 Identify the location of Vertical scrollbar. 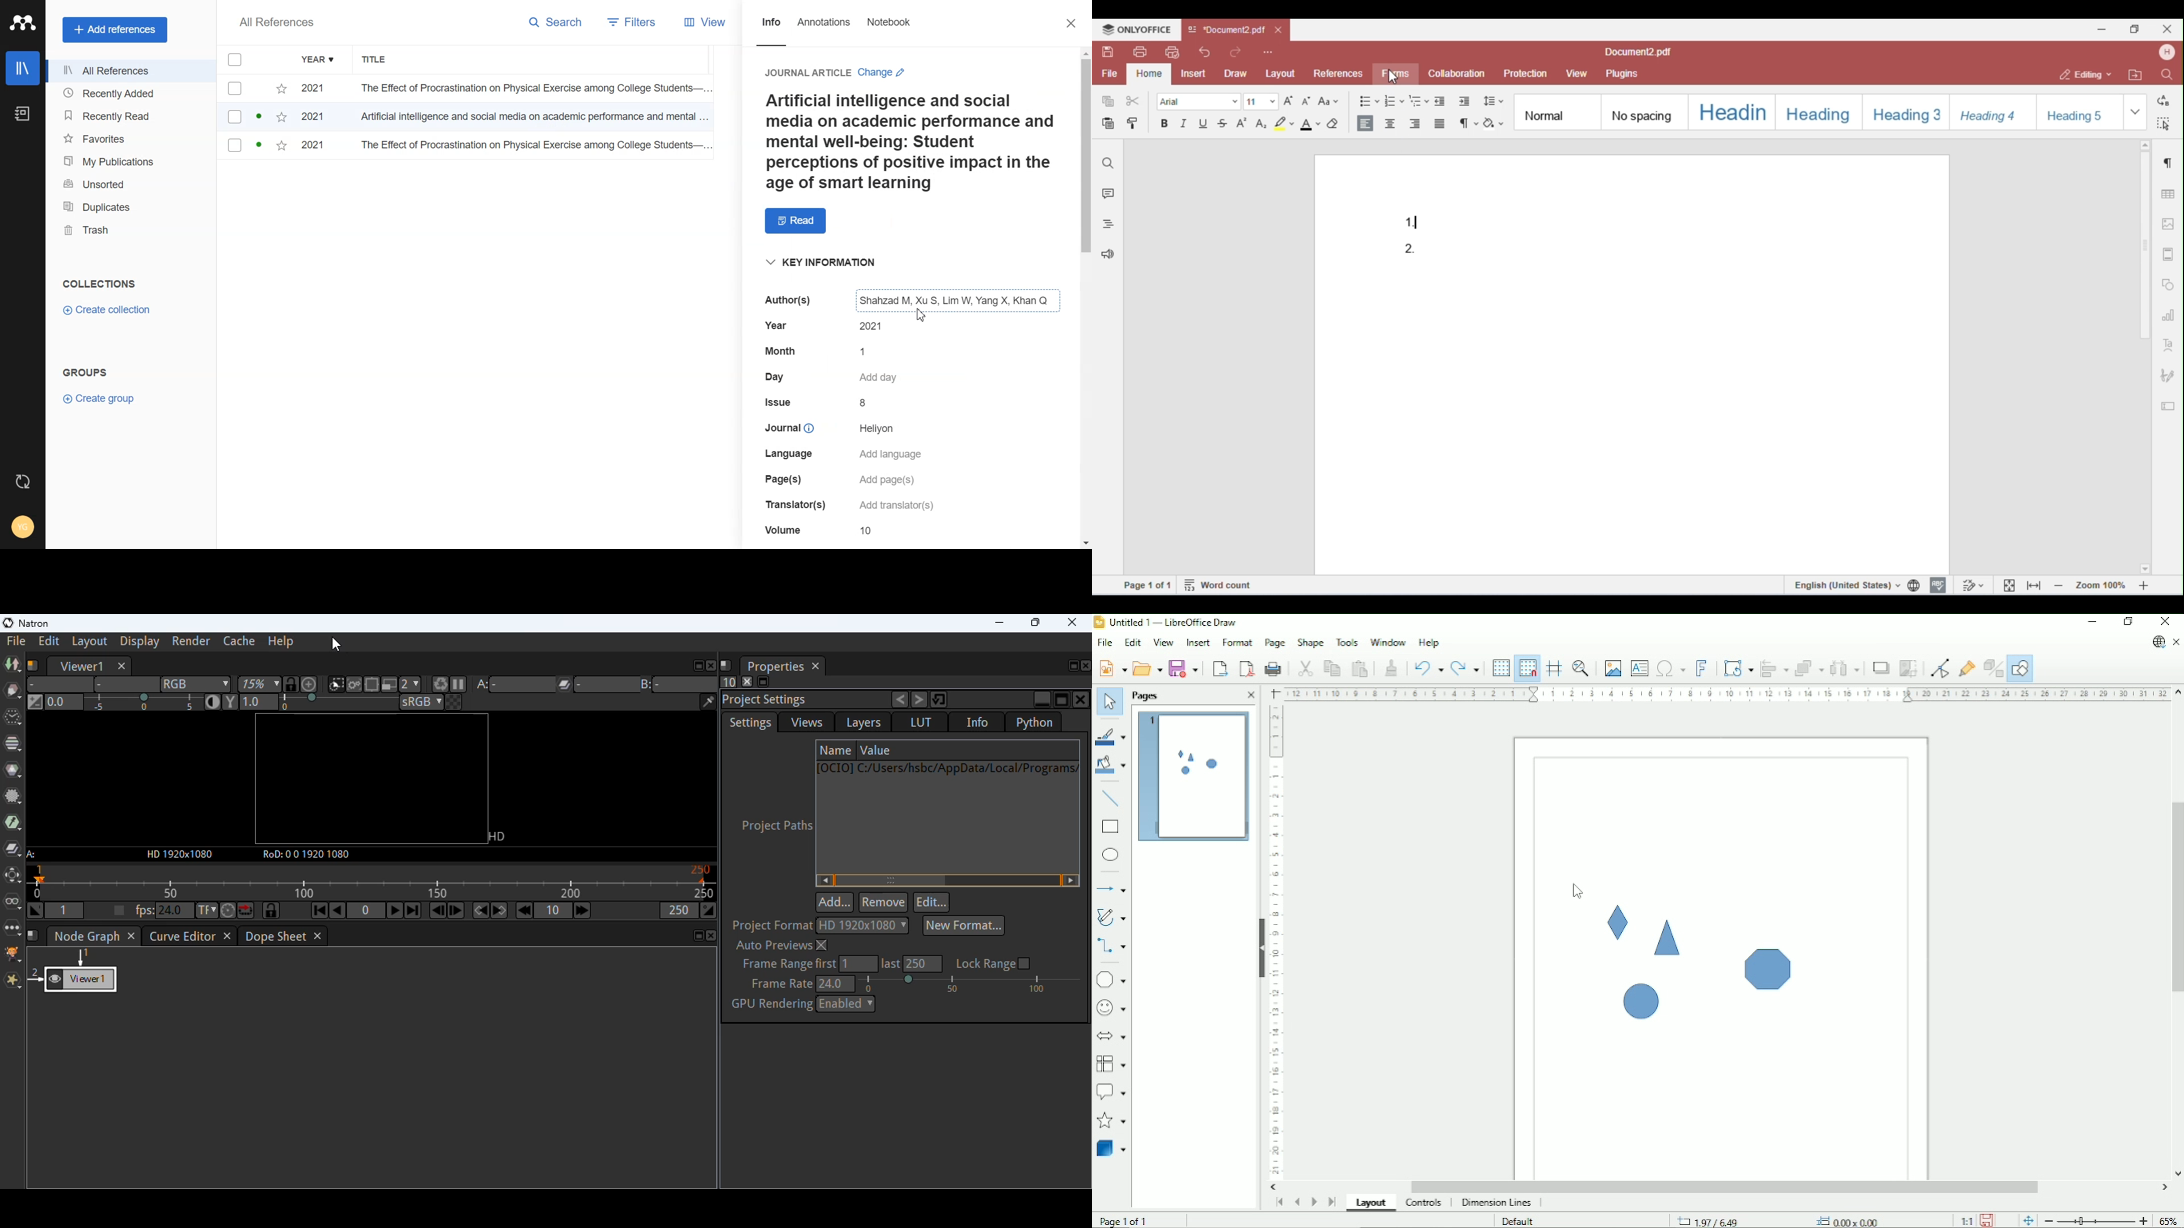
(2176, 900).